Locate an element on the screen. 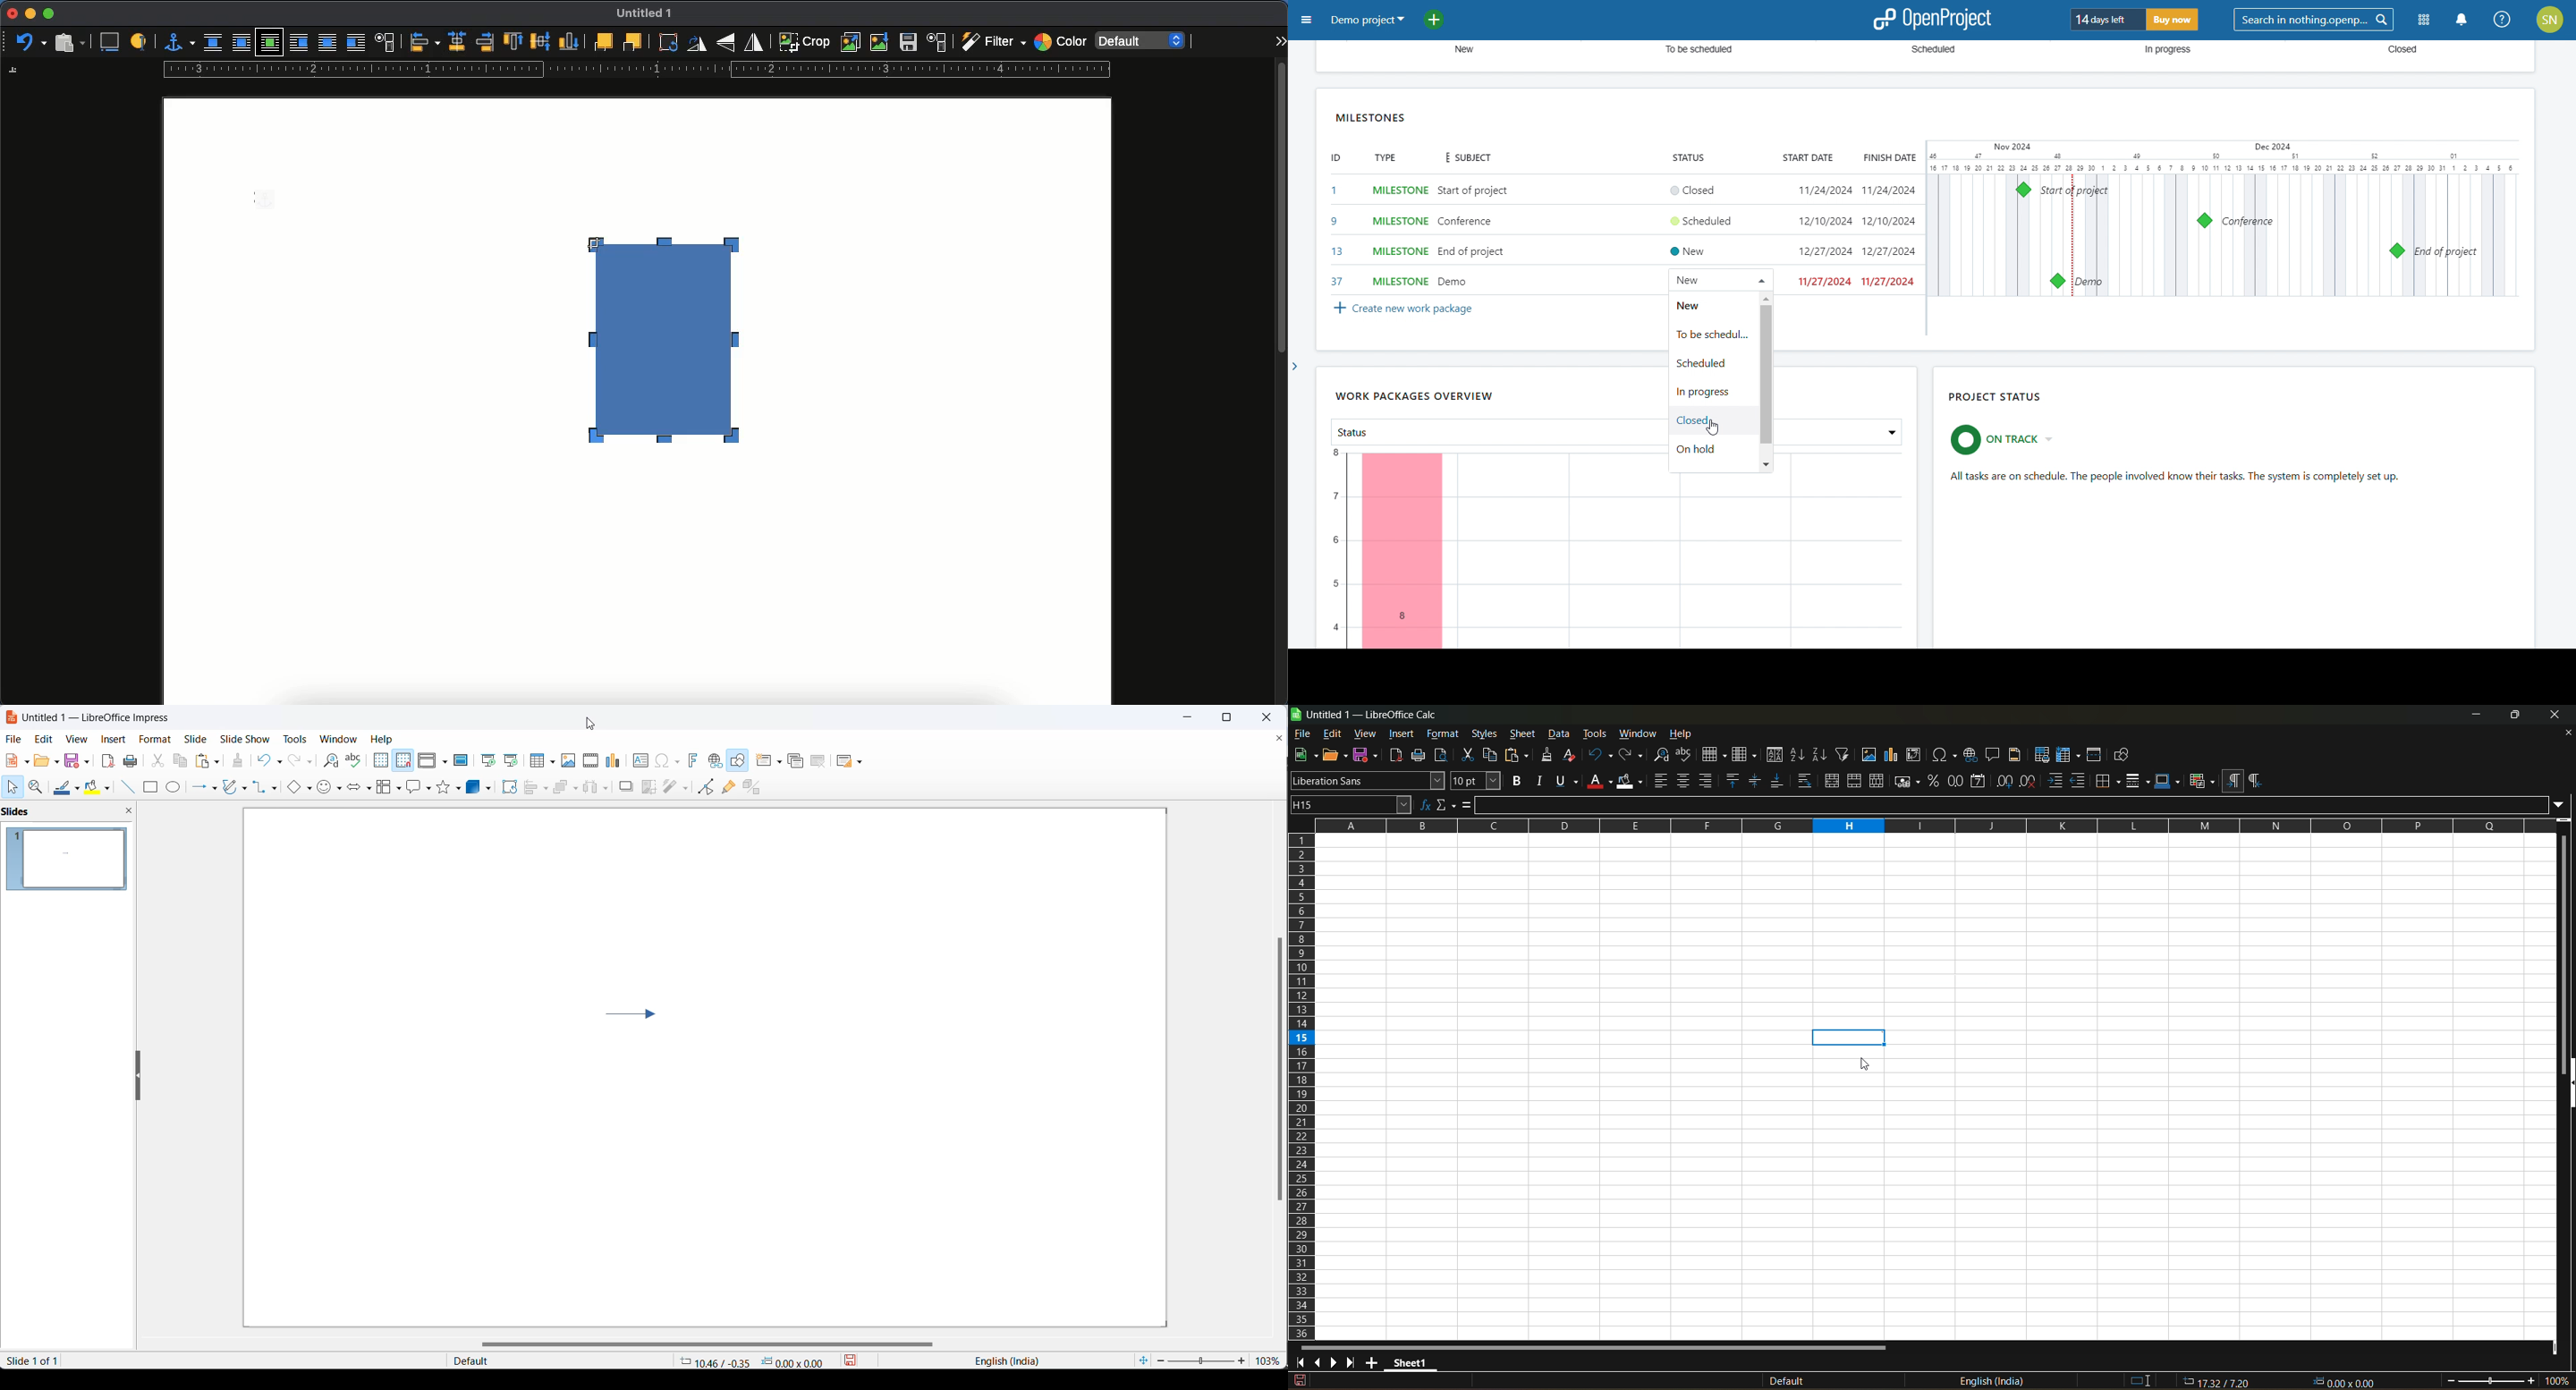 The height and width of the screenshot is (1400, 2576). font color is located at coordinates (1600, 781).